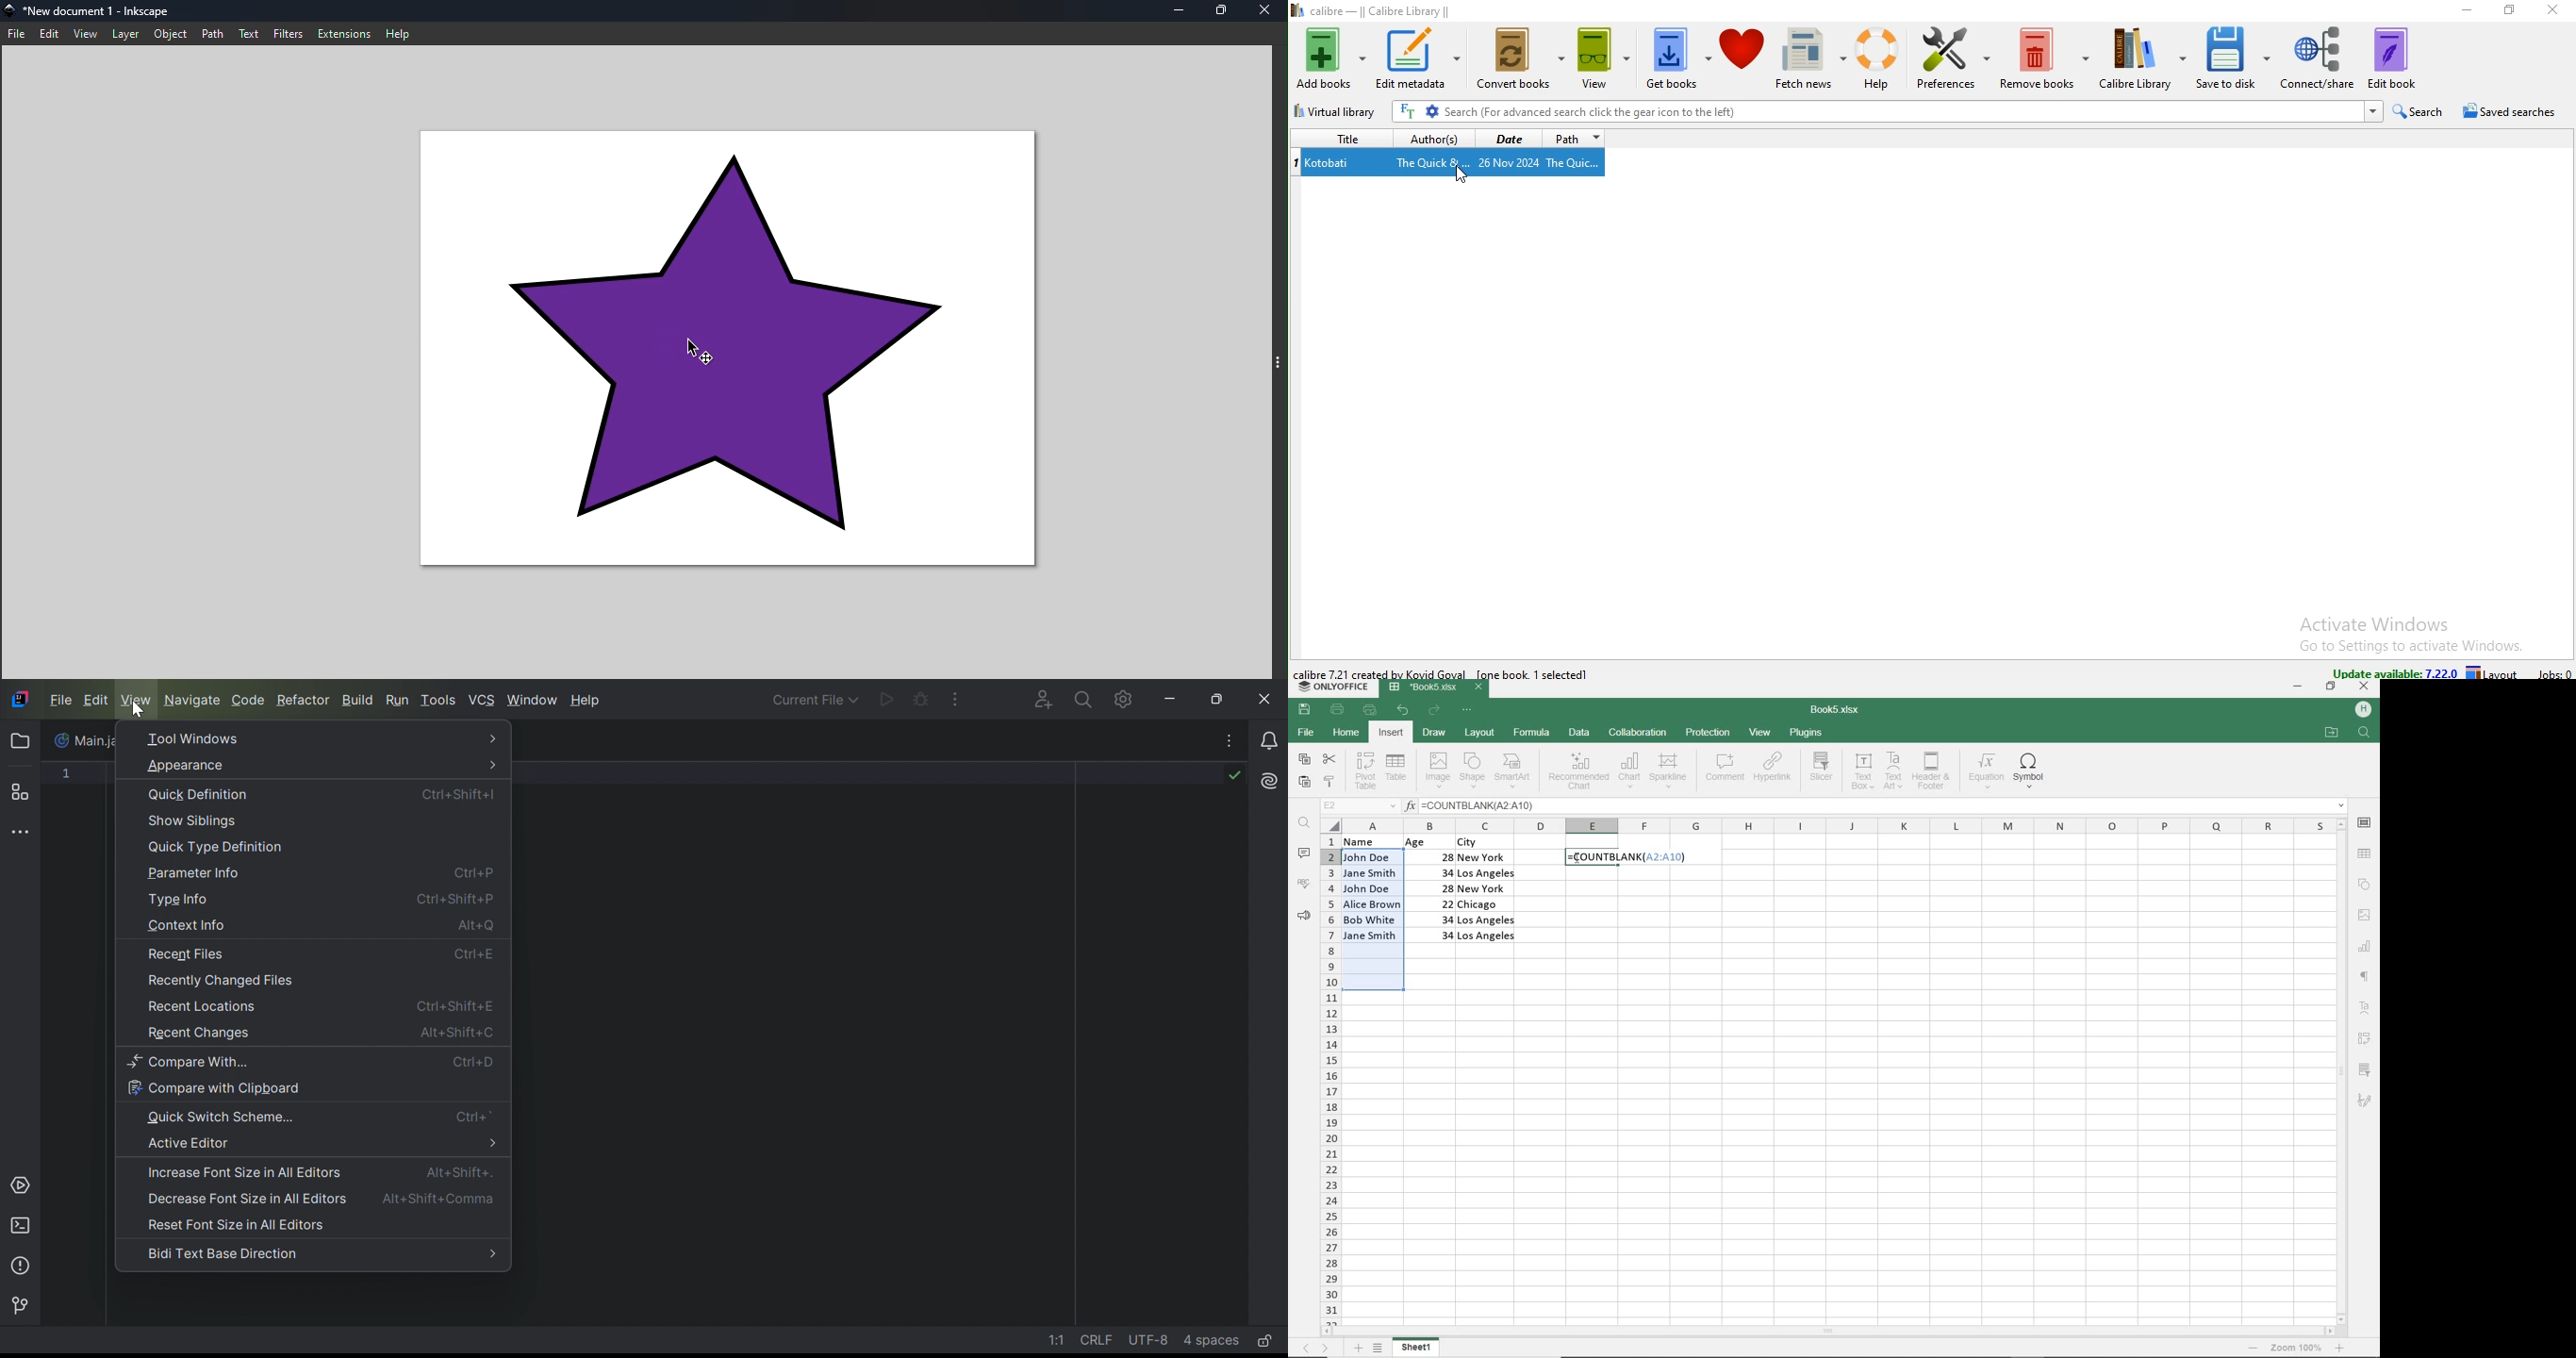 Image resolution: width=2576 pixels, height=1372 pixels. I want to click on HYPERLINK, so click(1774, 771).